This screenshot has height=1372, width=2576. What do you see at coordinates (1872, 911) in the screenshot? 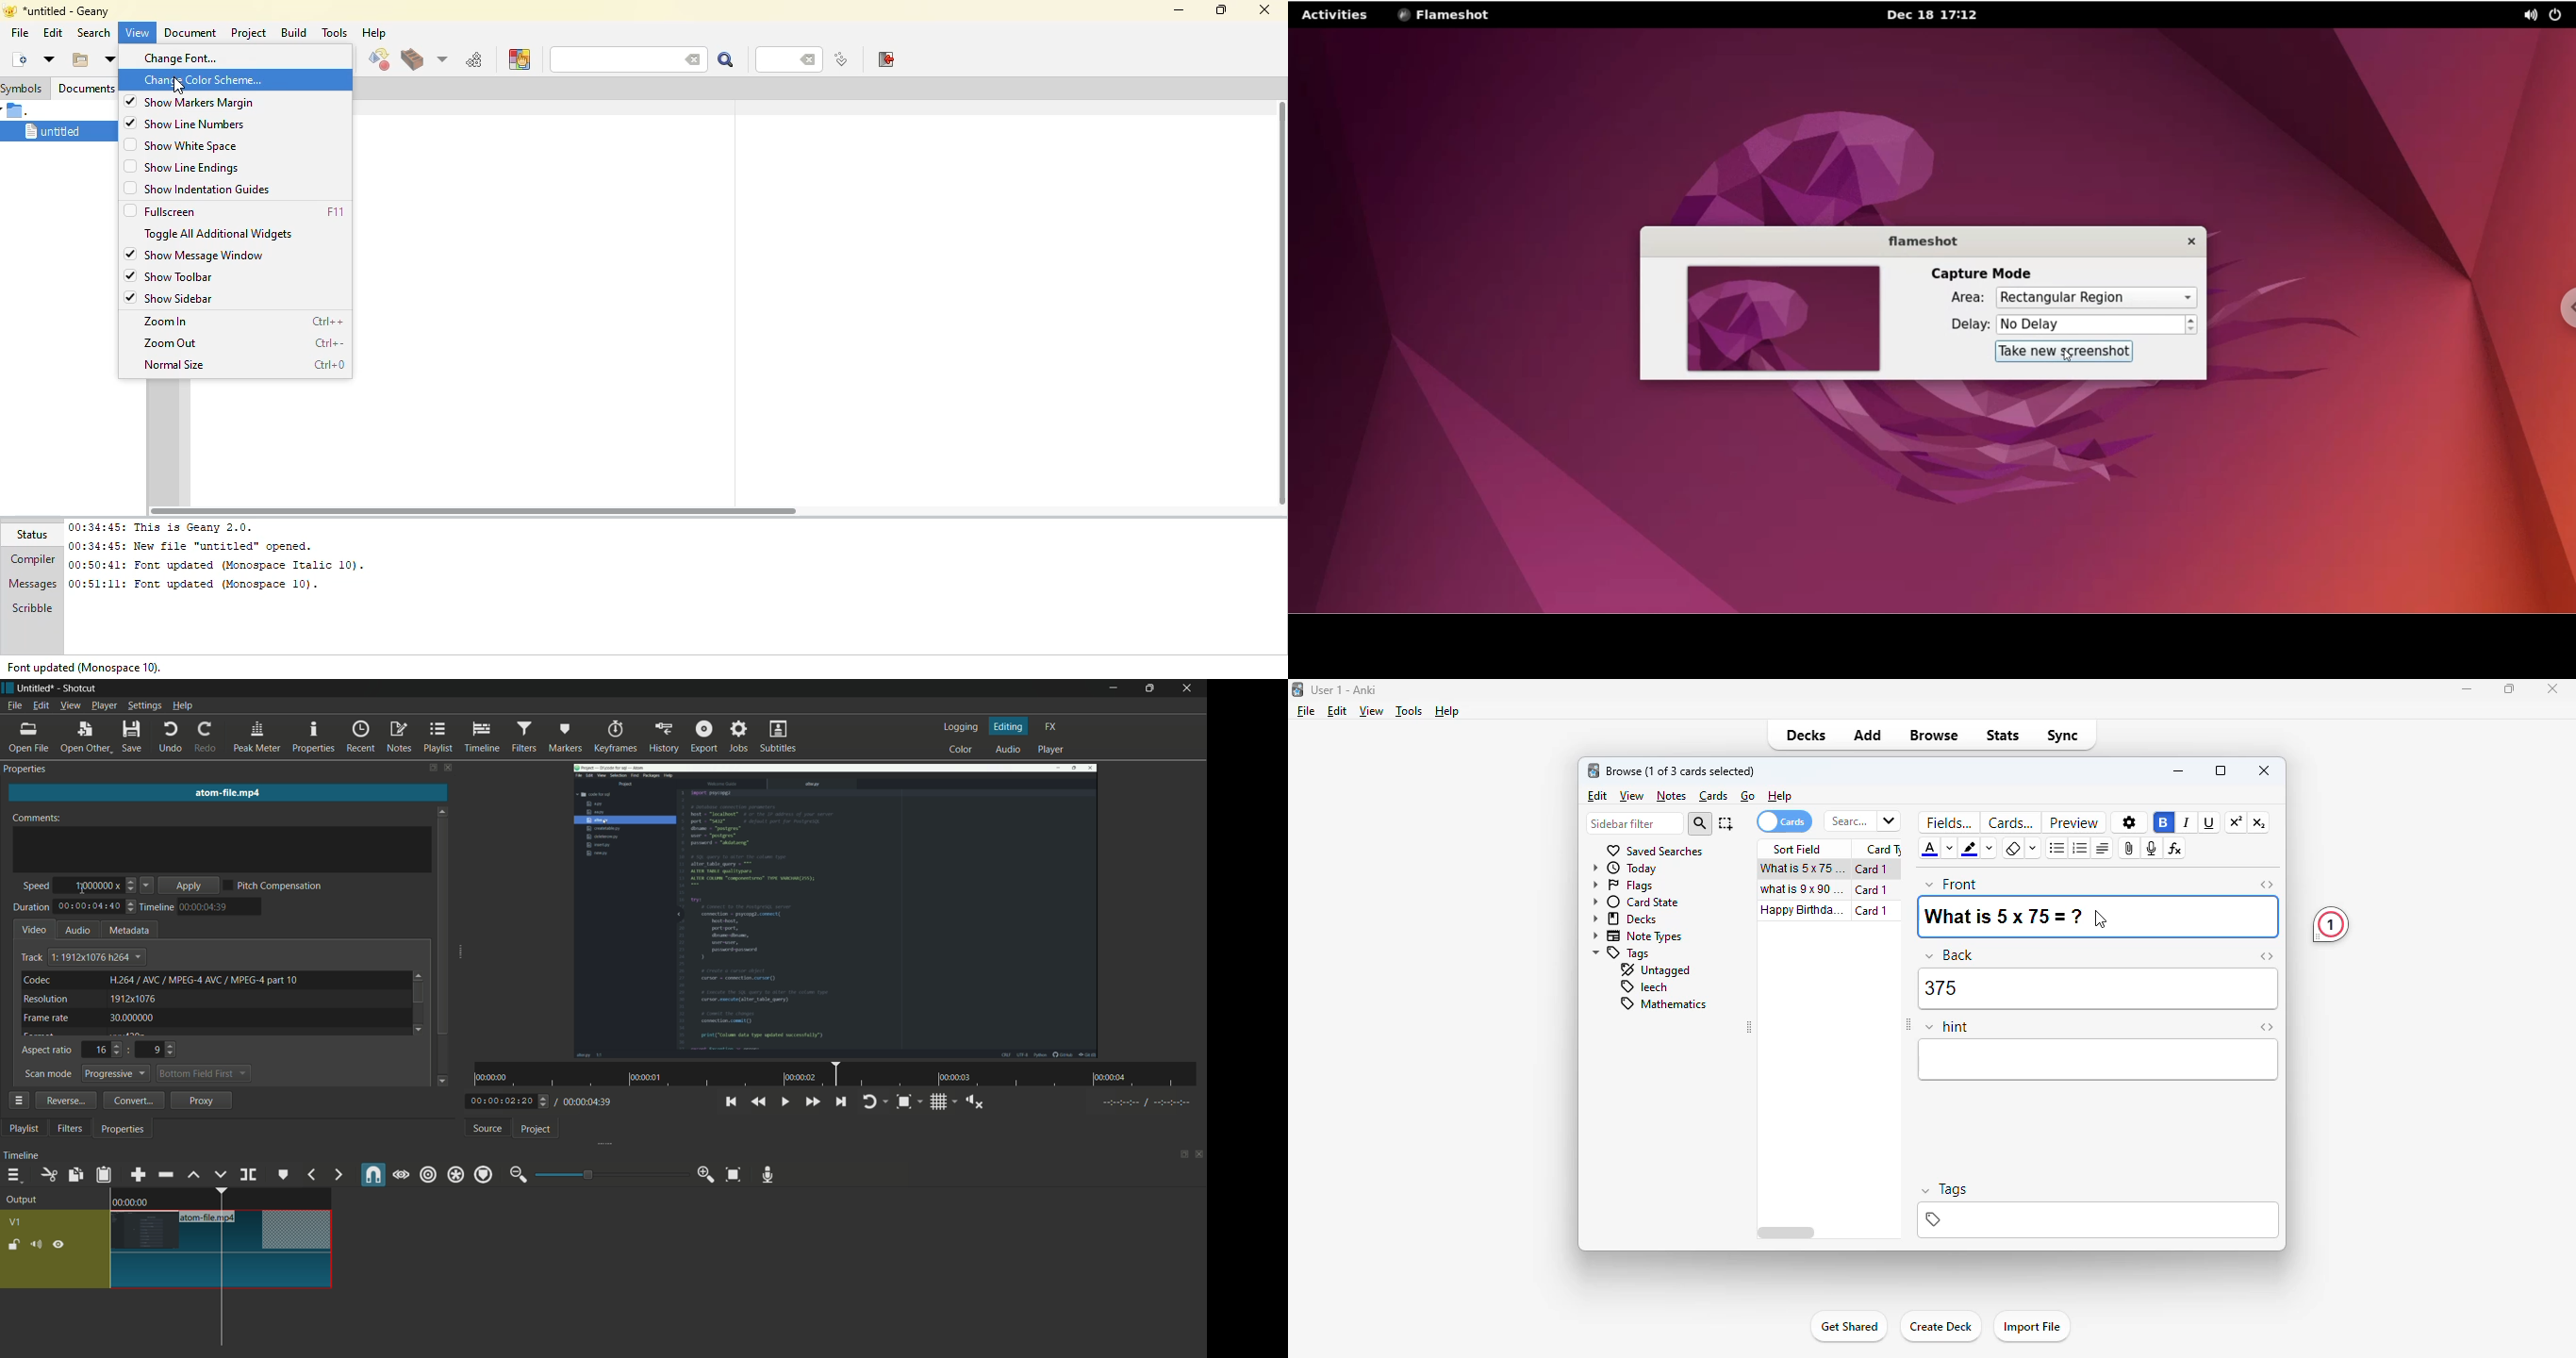
I see `card 1` at bounding box center [1872, 911].